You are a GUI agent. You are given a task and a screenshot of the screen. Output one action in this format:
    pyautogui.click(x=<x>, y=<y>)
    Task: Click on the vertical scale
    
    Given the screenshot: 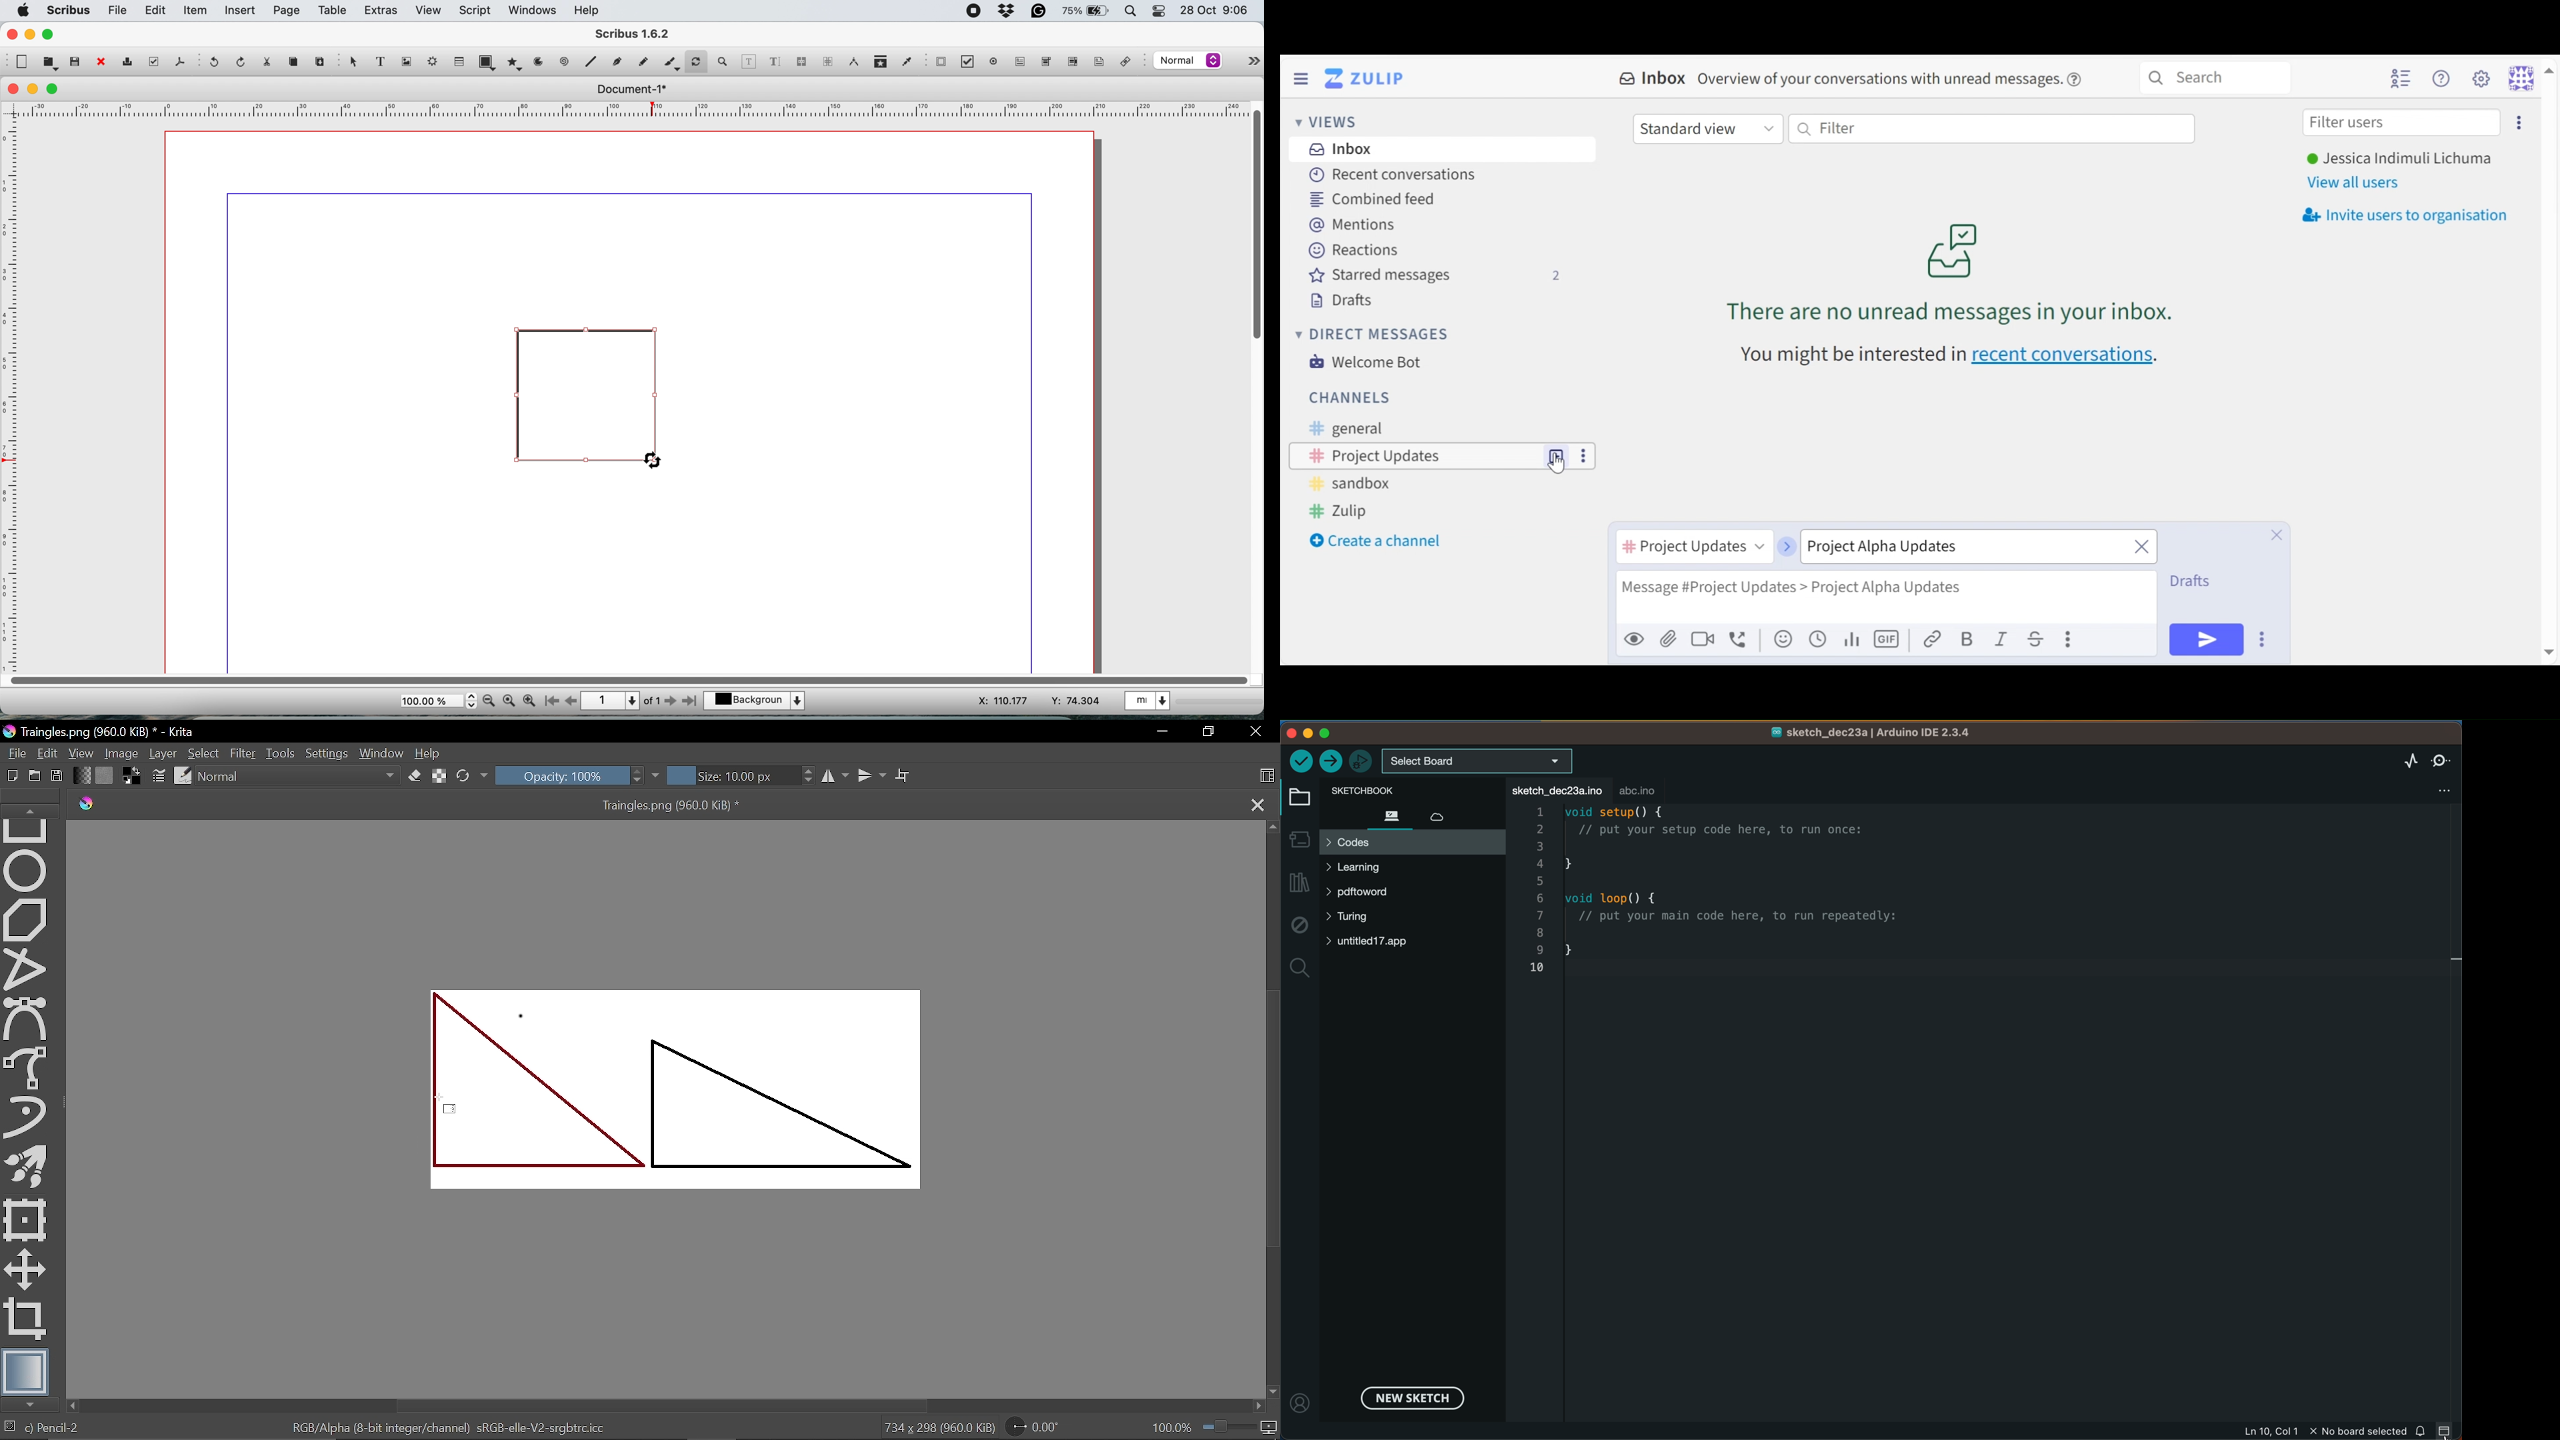 What is the action you would take?
    pyautogui.click(x=13, y=393)
    